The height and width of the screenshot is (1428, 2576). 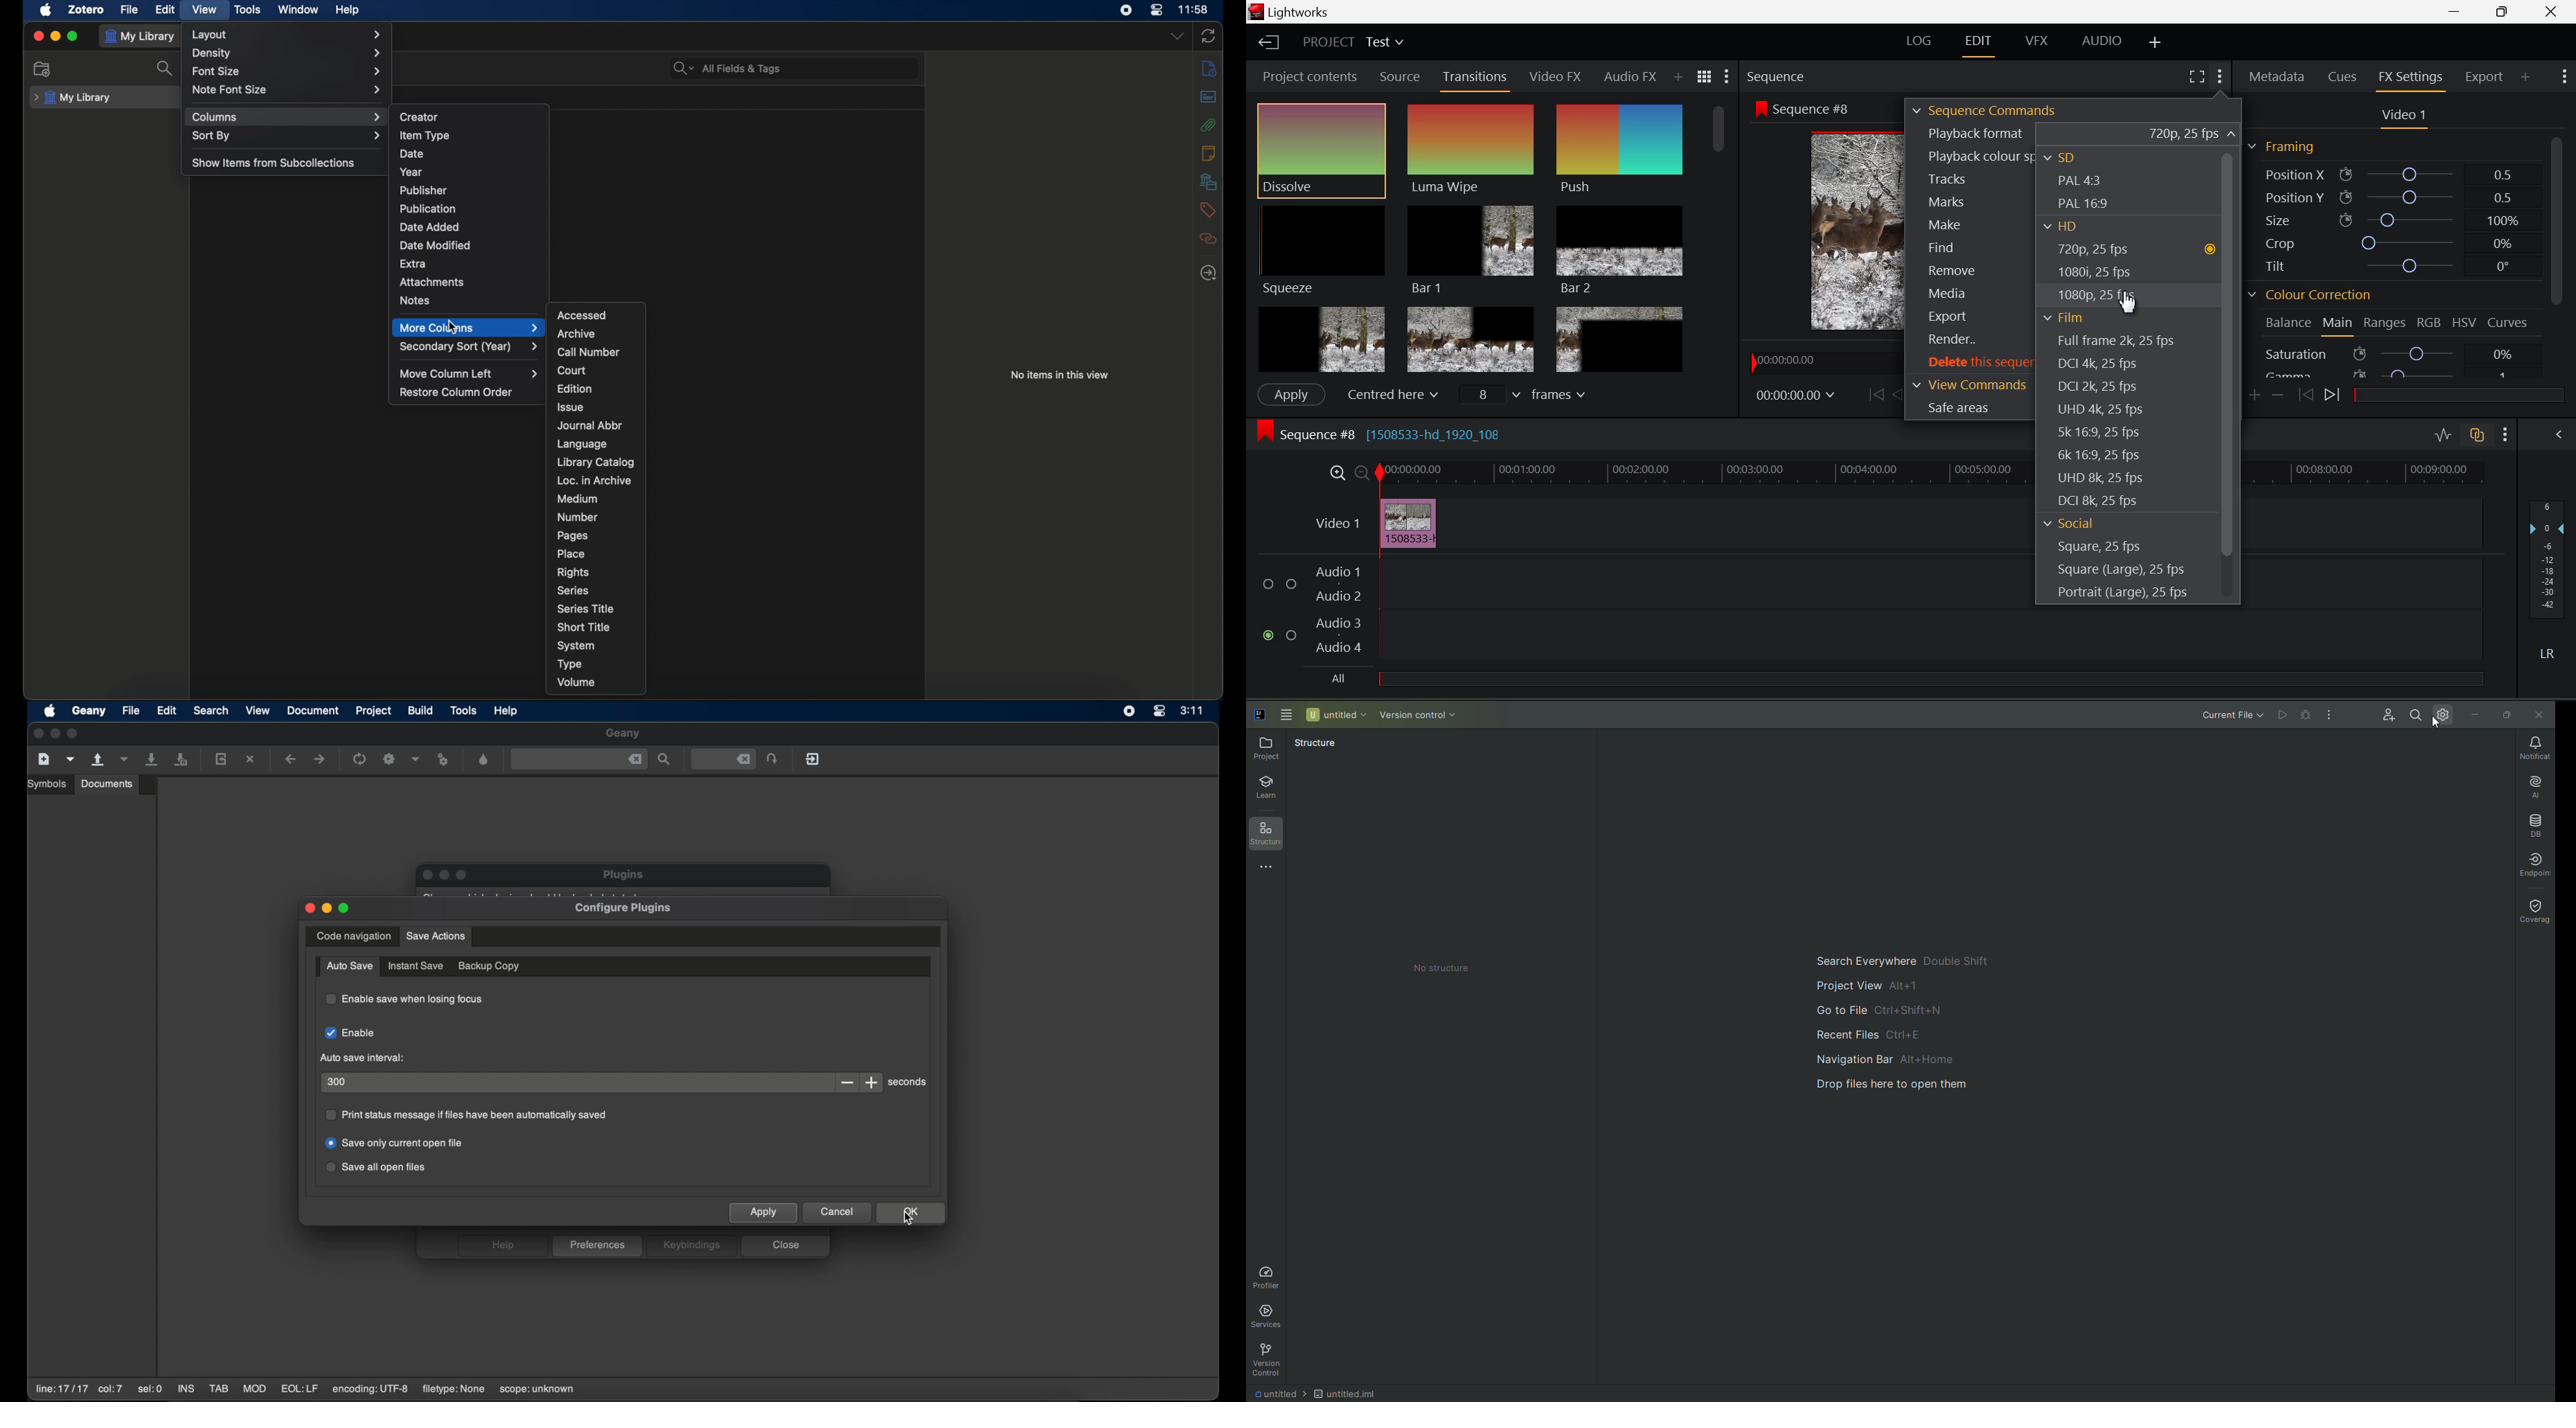 I want to click on Back to Homepage, so click(x=1272, y=44).